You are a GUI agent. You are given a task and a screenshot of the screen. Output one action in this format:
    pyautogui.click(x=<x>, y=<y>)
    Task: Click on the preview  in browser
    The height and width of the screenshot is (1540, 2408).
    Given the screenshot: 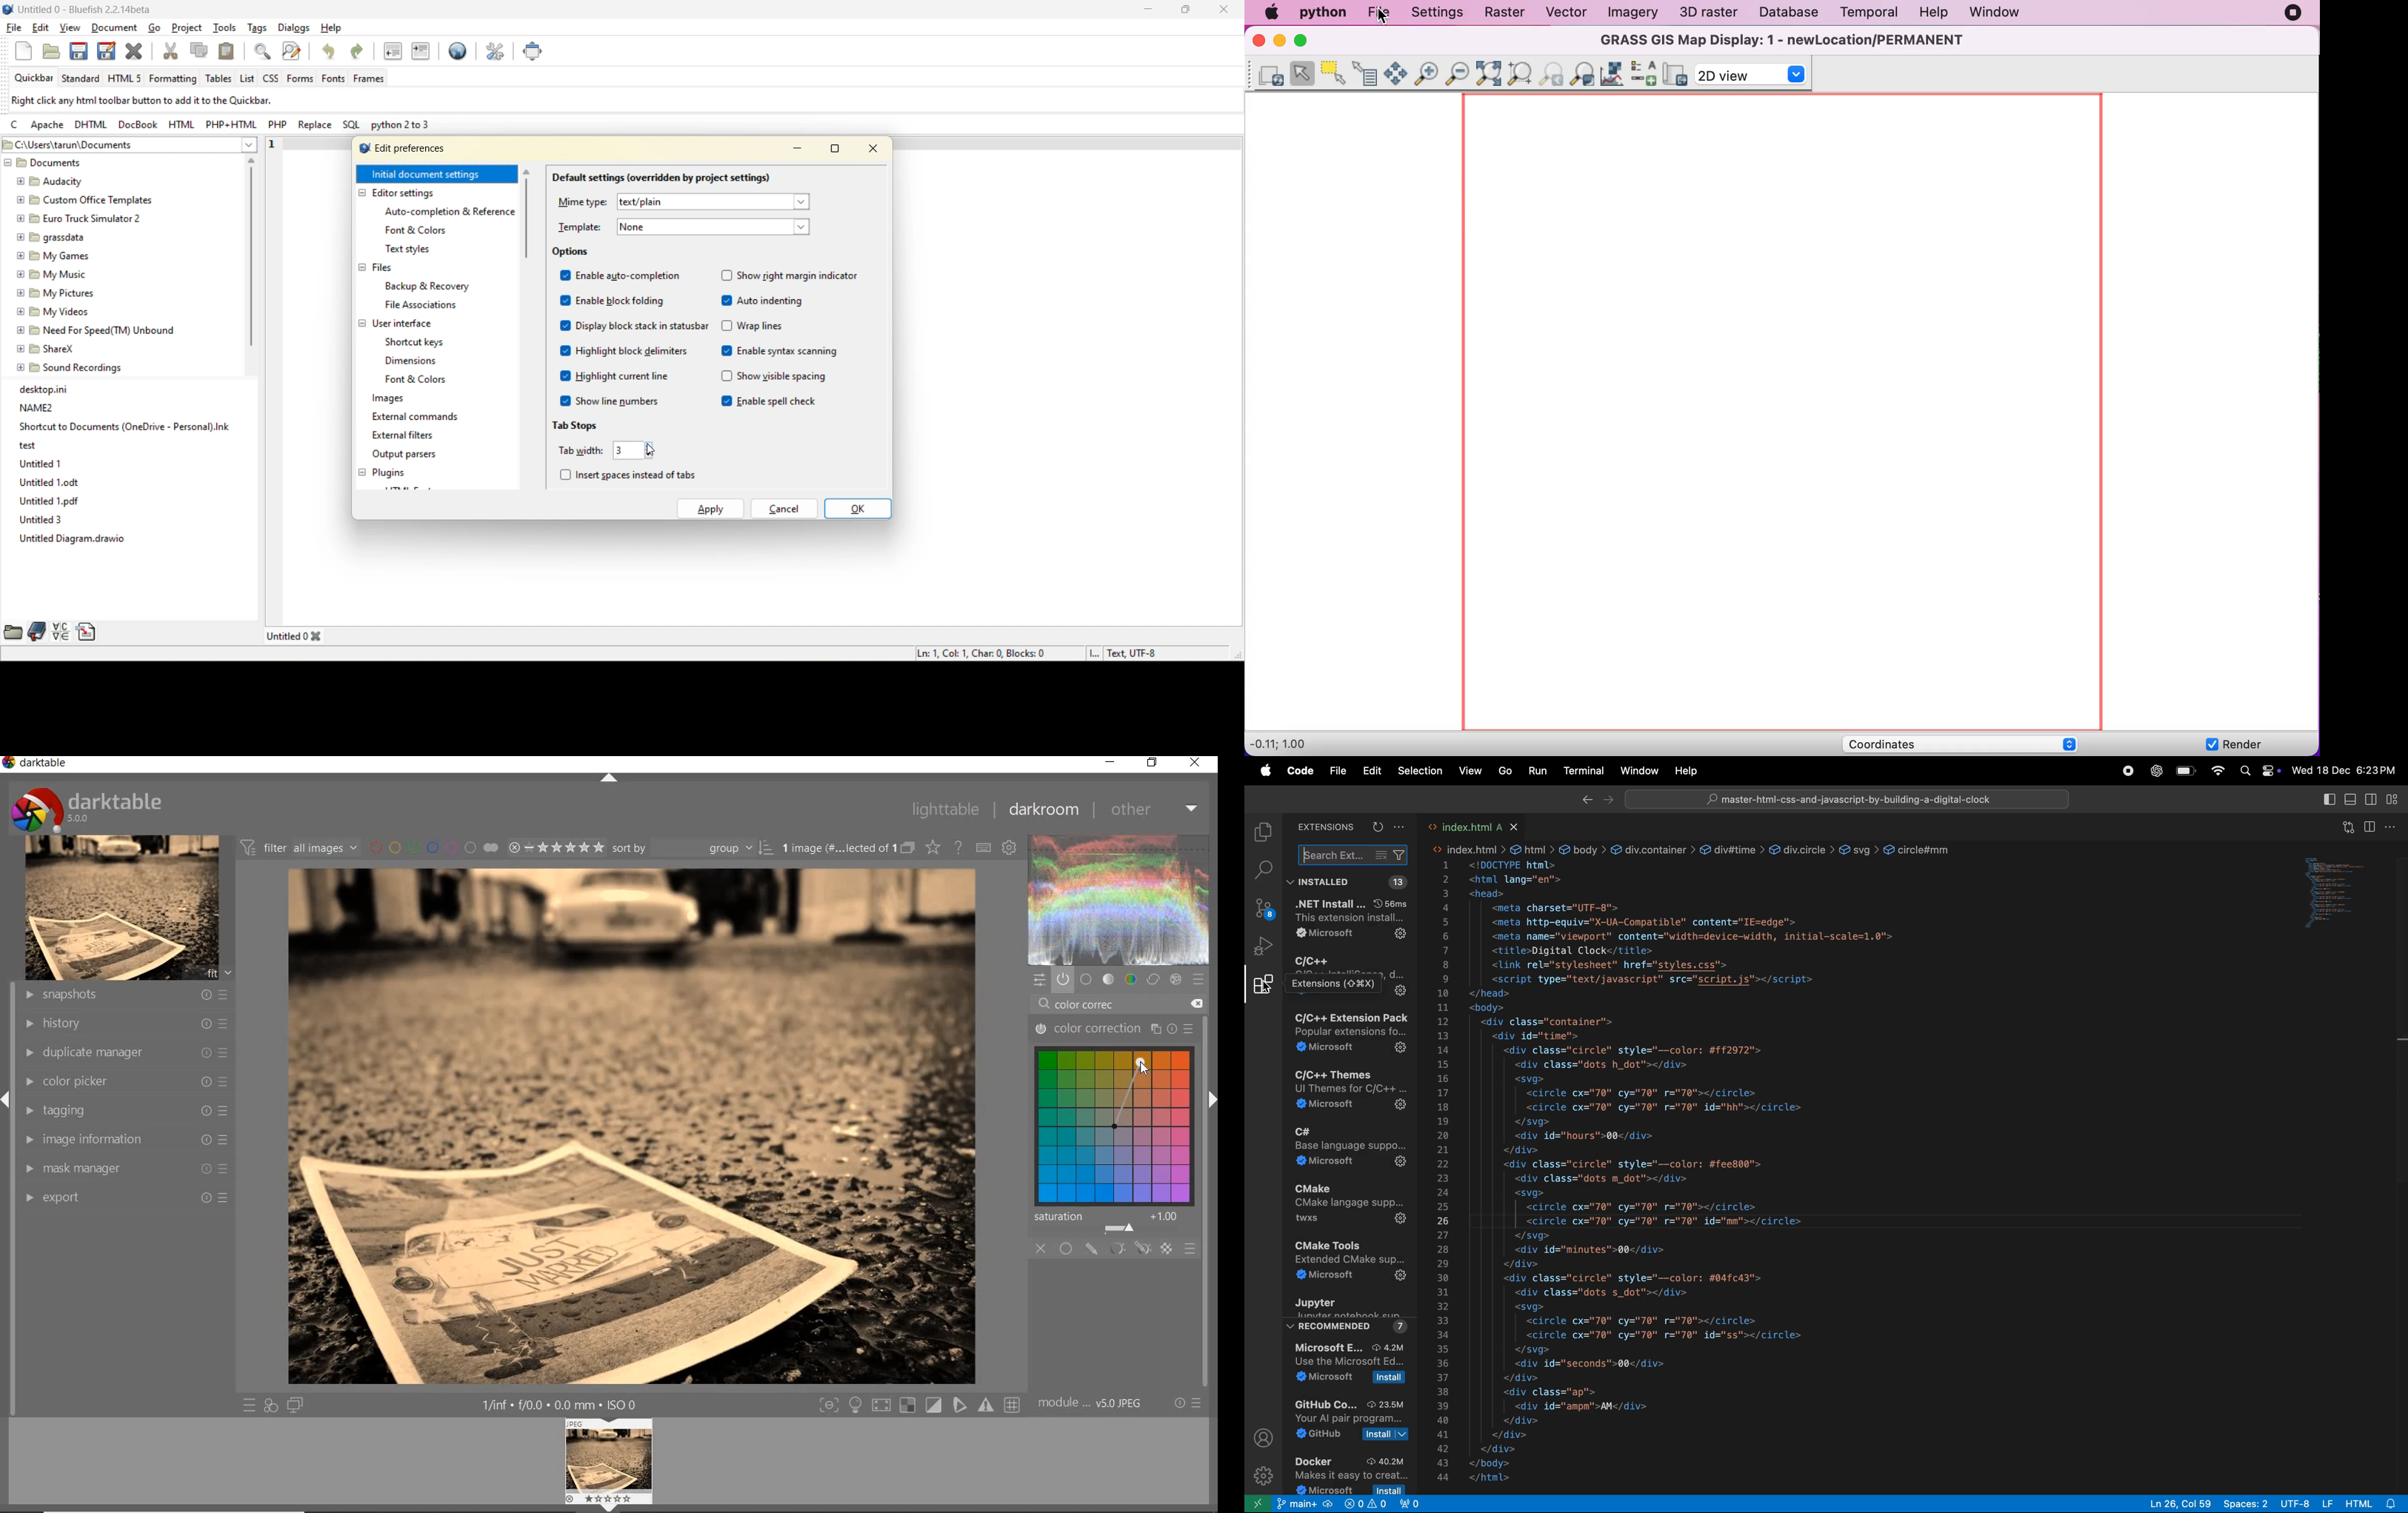 What is the action you would take?
    pyautogui.click(x=461, y=51)
    